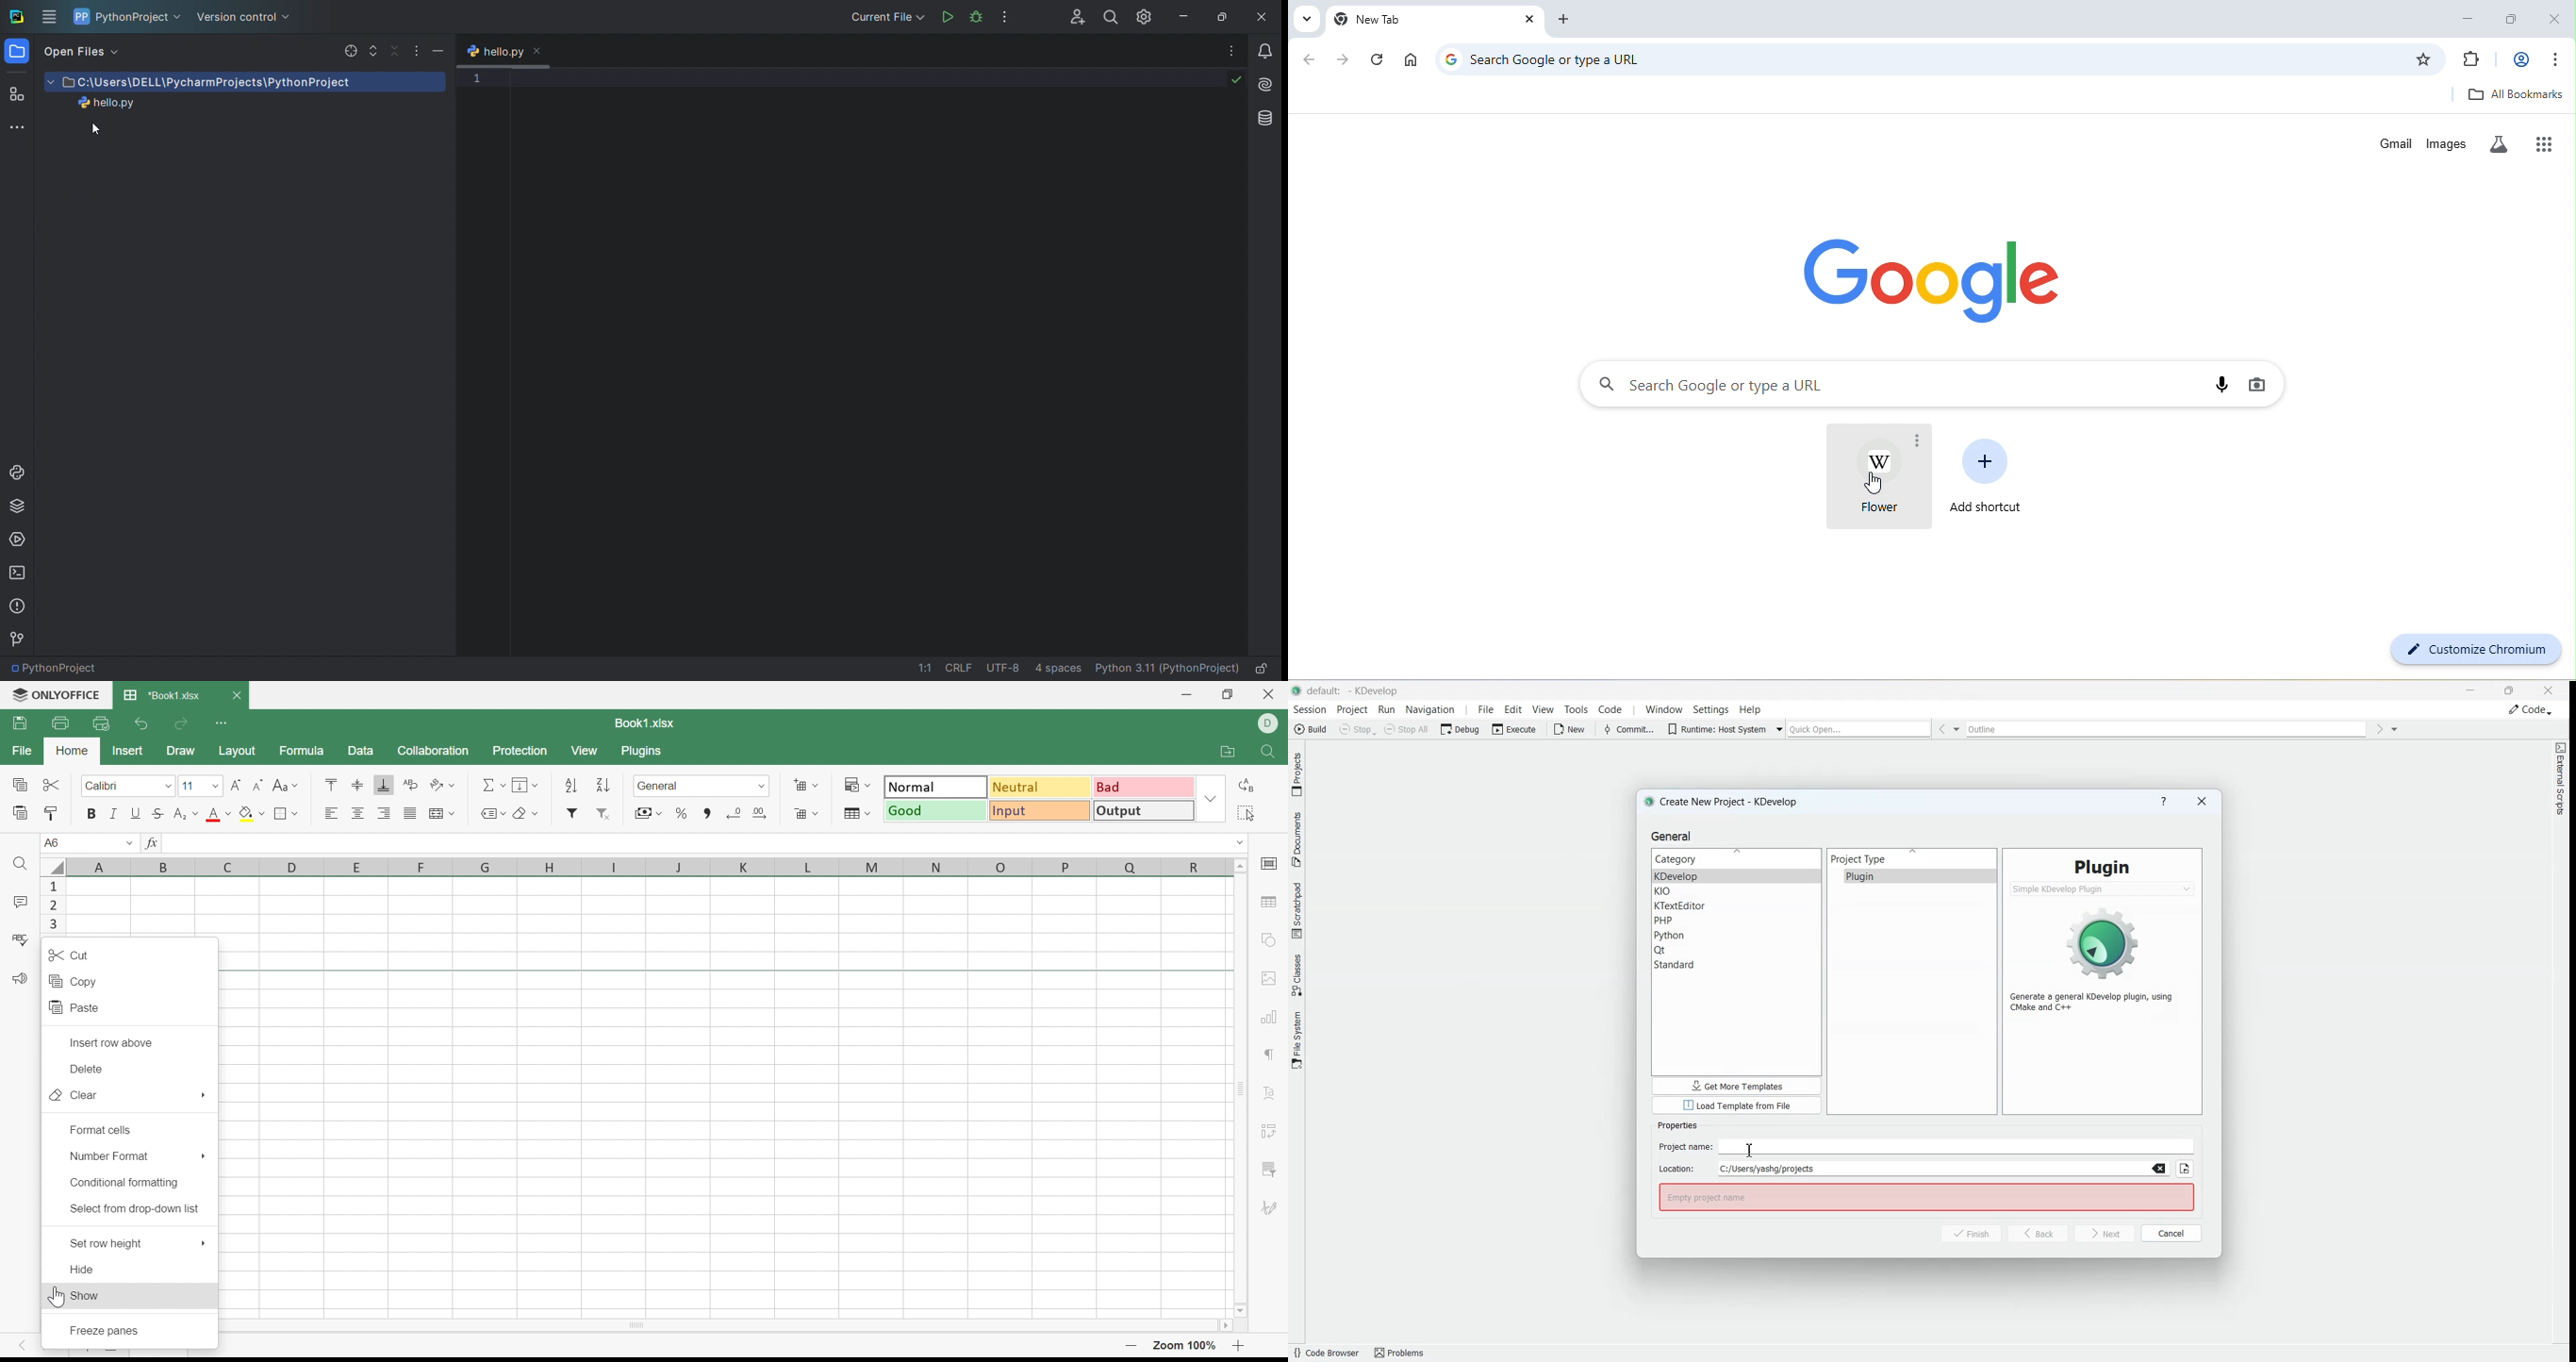 Image resolution: width=2576 pixels, height=1372 pixels. What do you see at coordinates (2202, 802) in the screenshot?
I see `Close` at bounding box center [2202, 802].